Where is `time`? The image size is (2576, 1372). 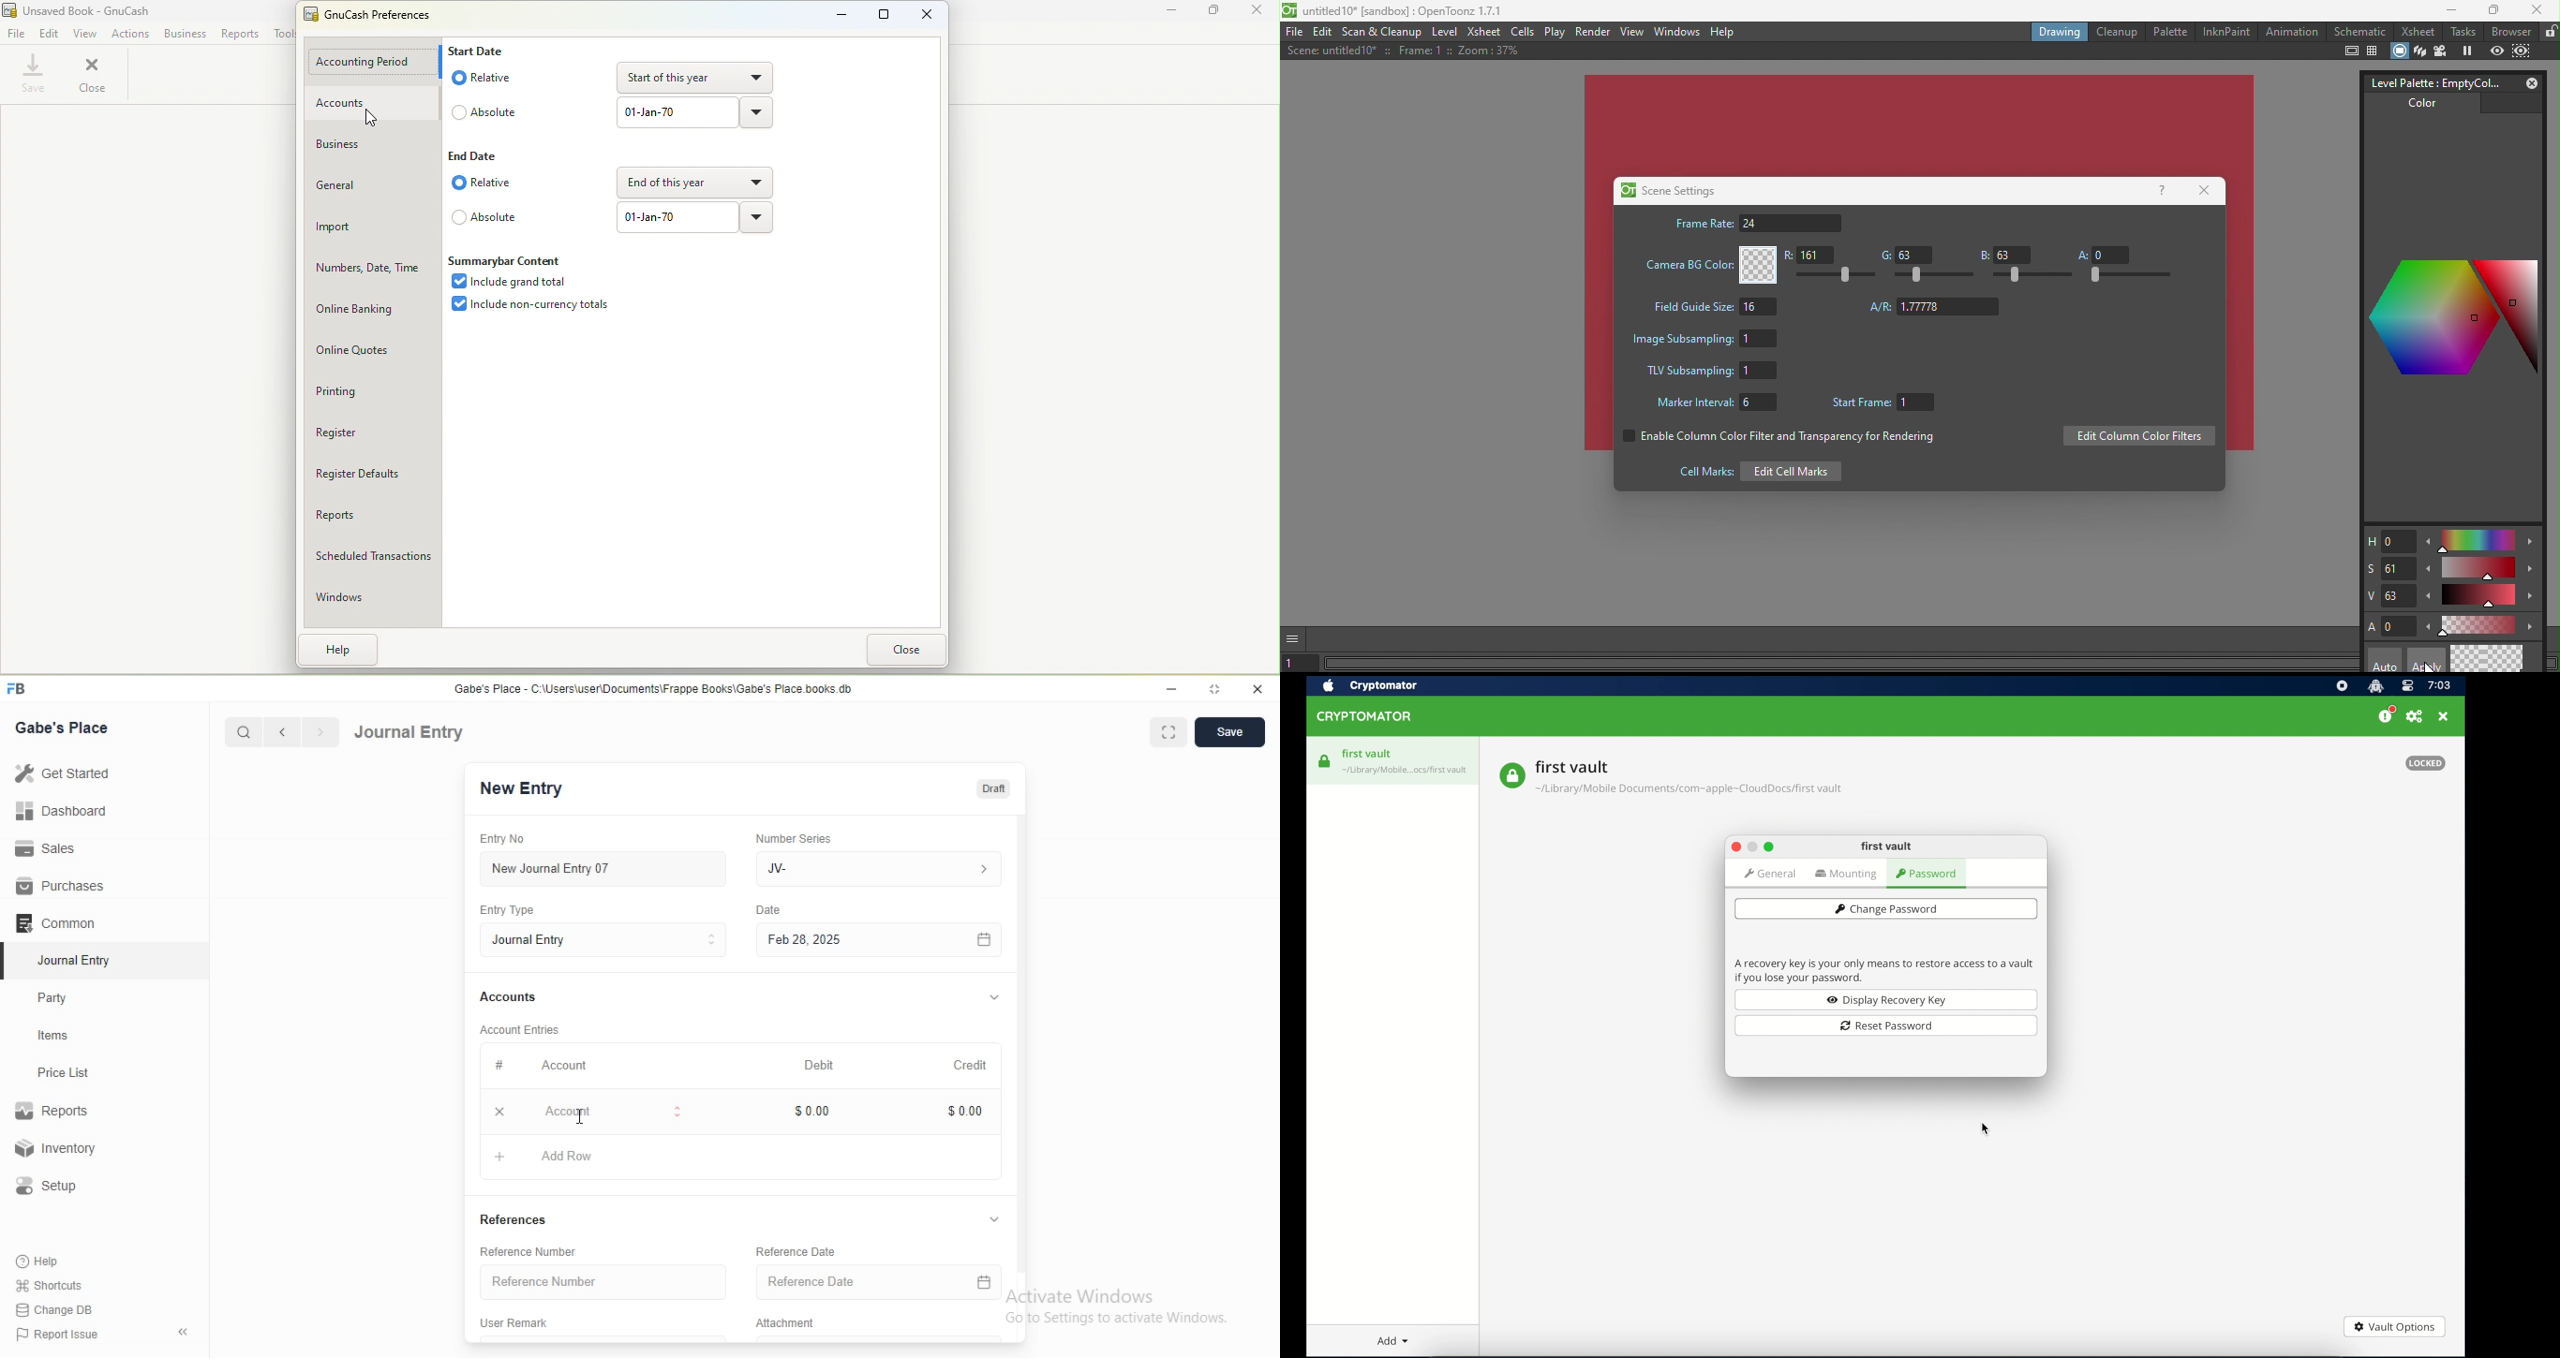 time is located at coordinates (2439, 686).